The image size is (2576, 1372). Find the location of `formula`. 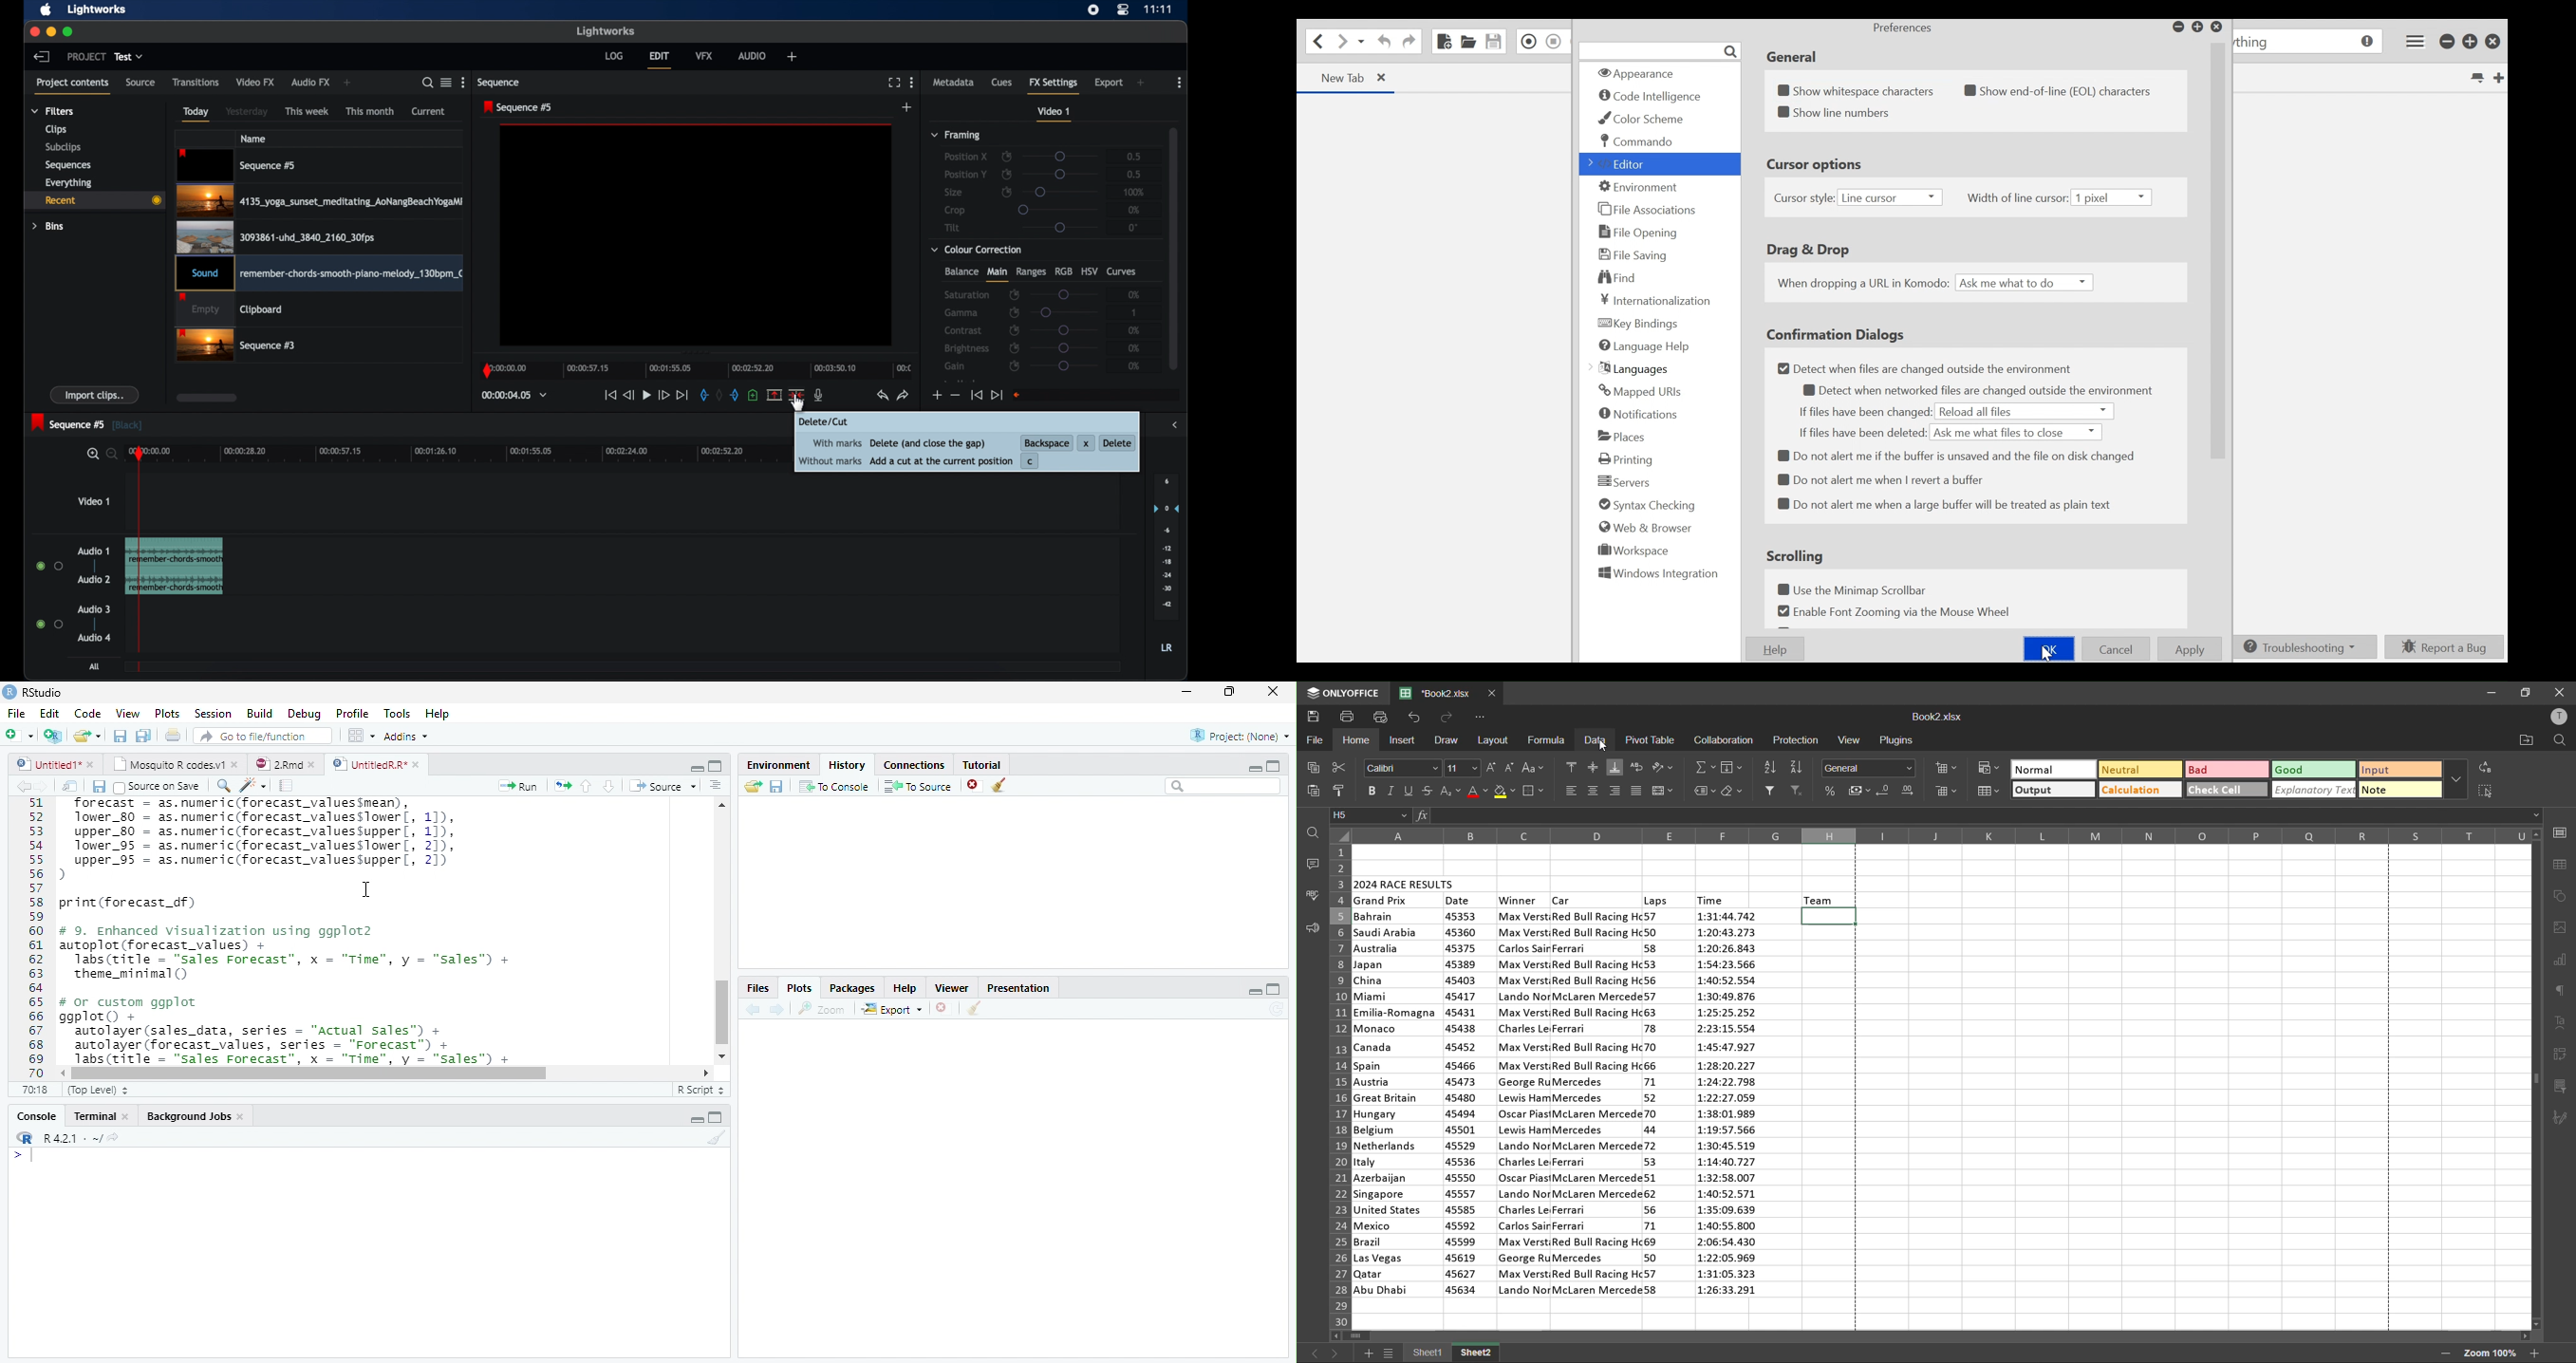

formula is located at coordinates (1549, 739).